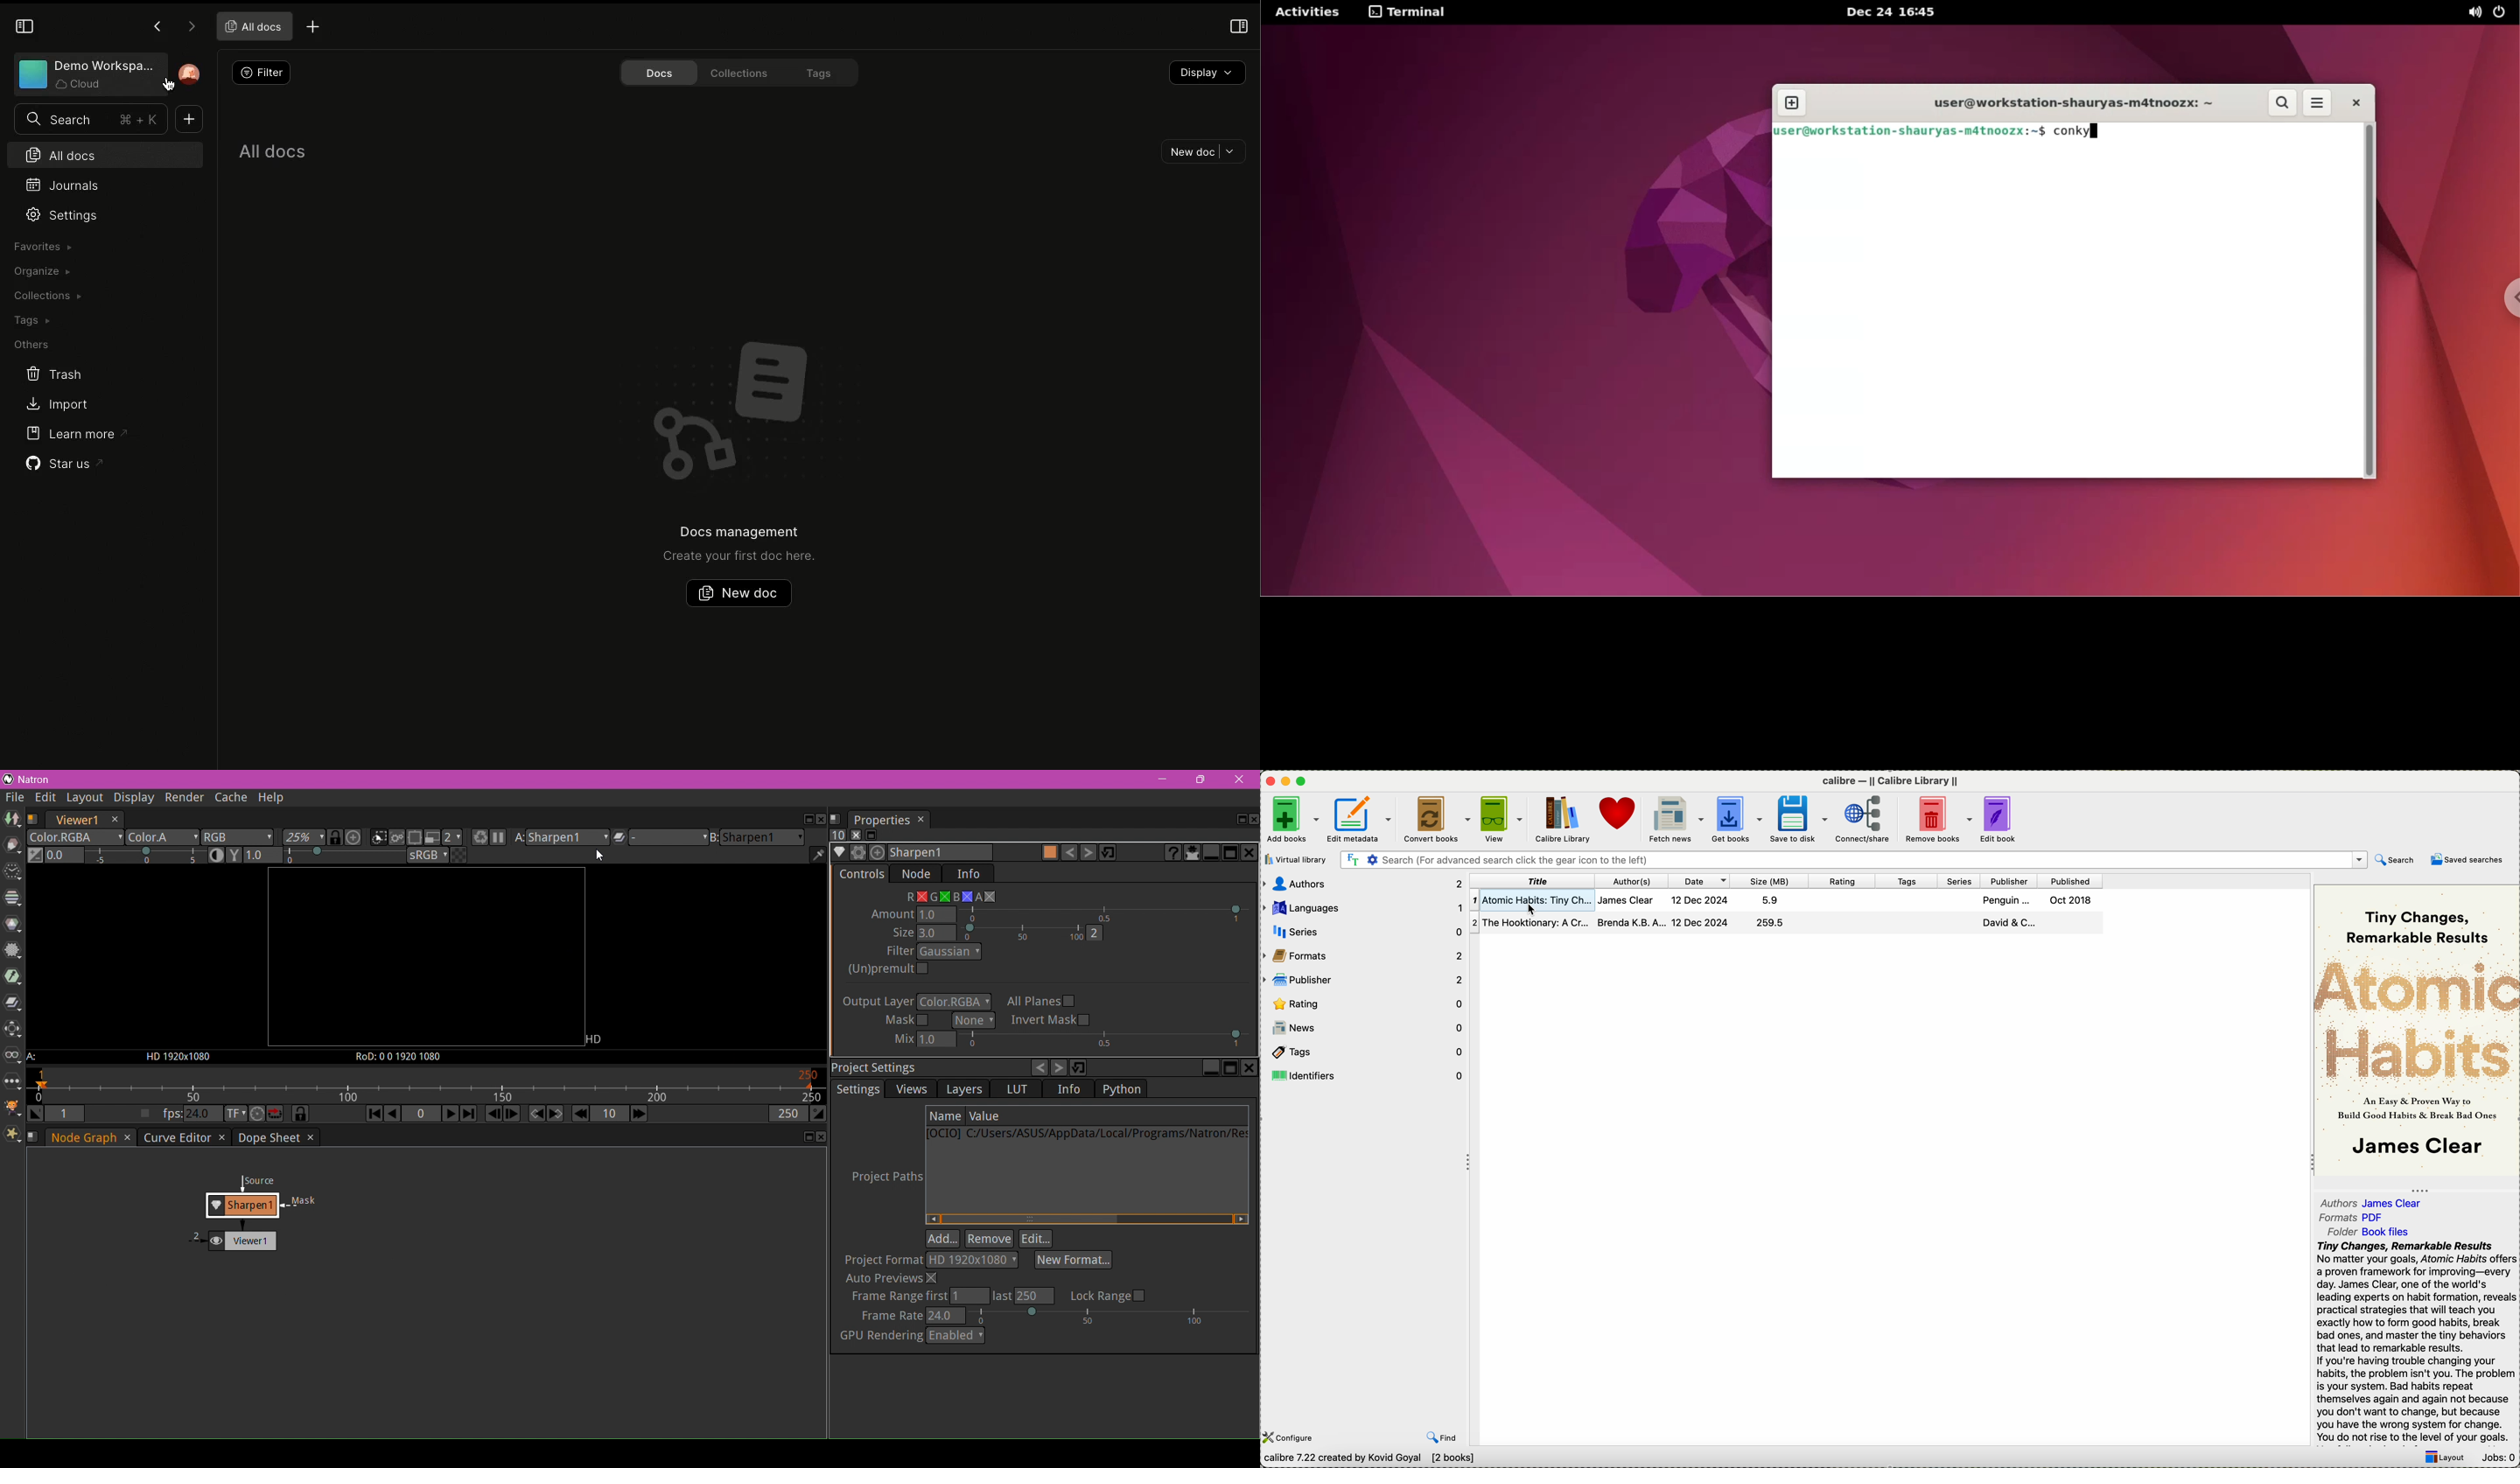 This screenshot has width=2520, height=1484. Describe the element at coordinates (1436, 817) in the screenshot. I see `convert books` at that location.